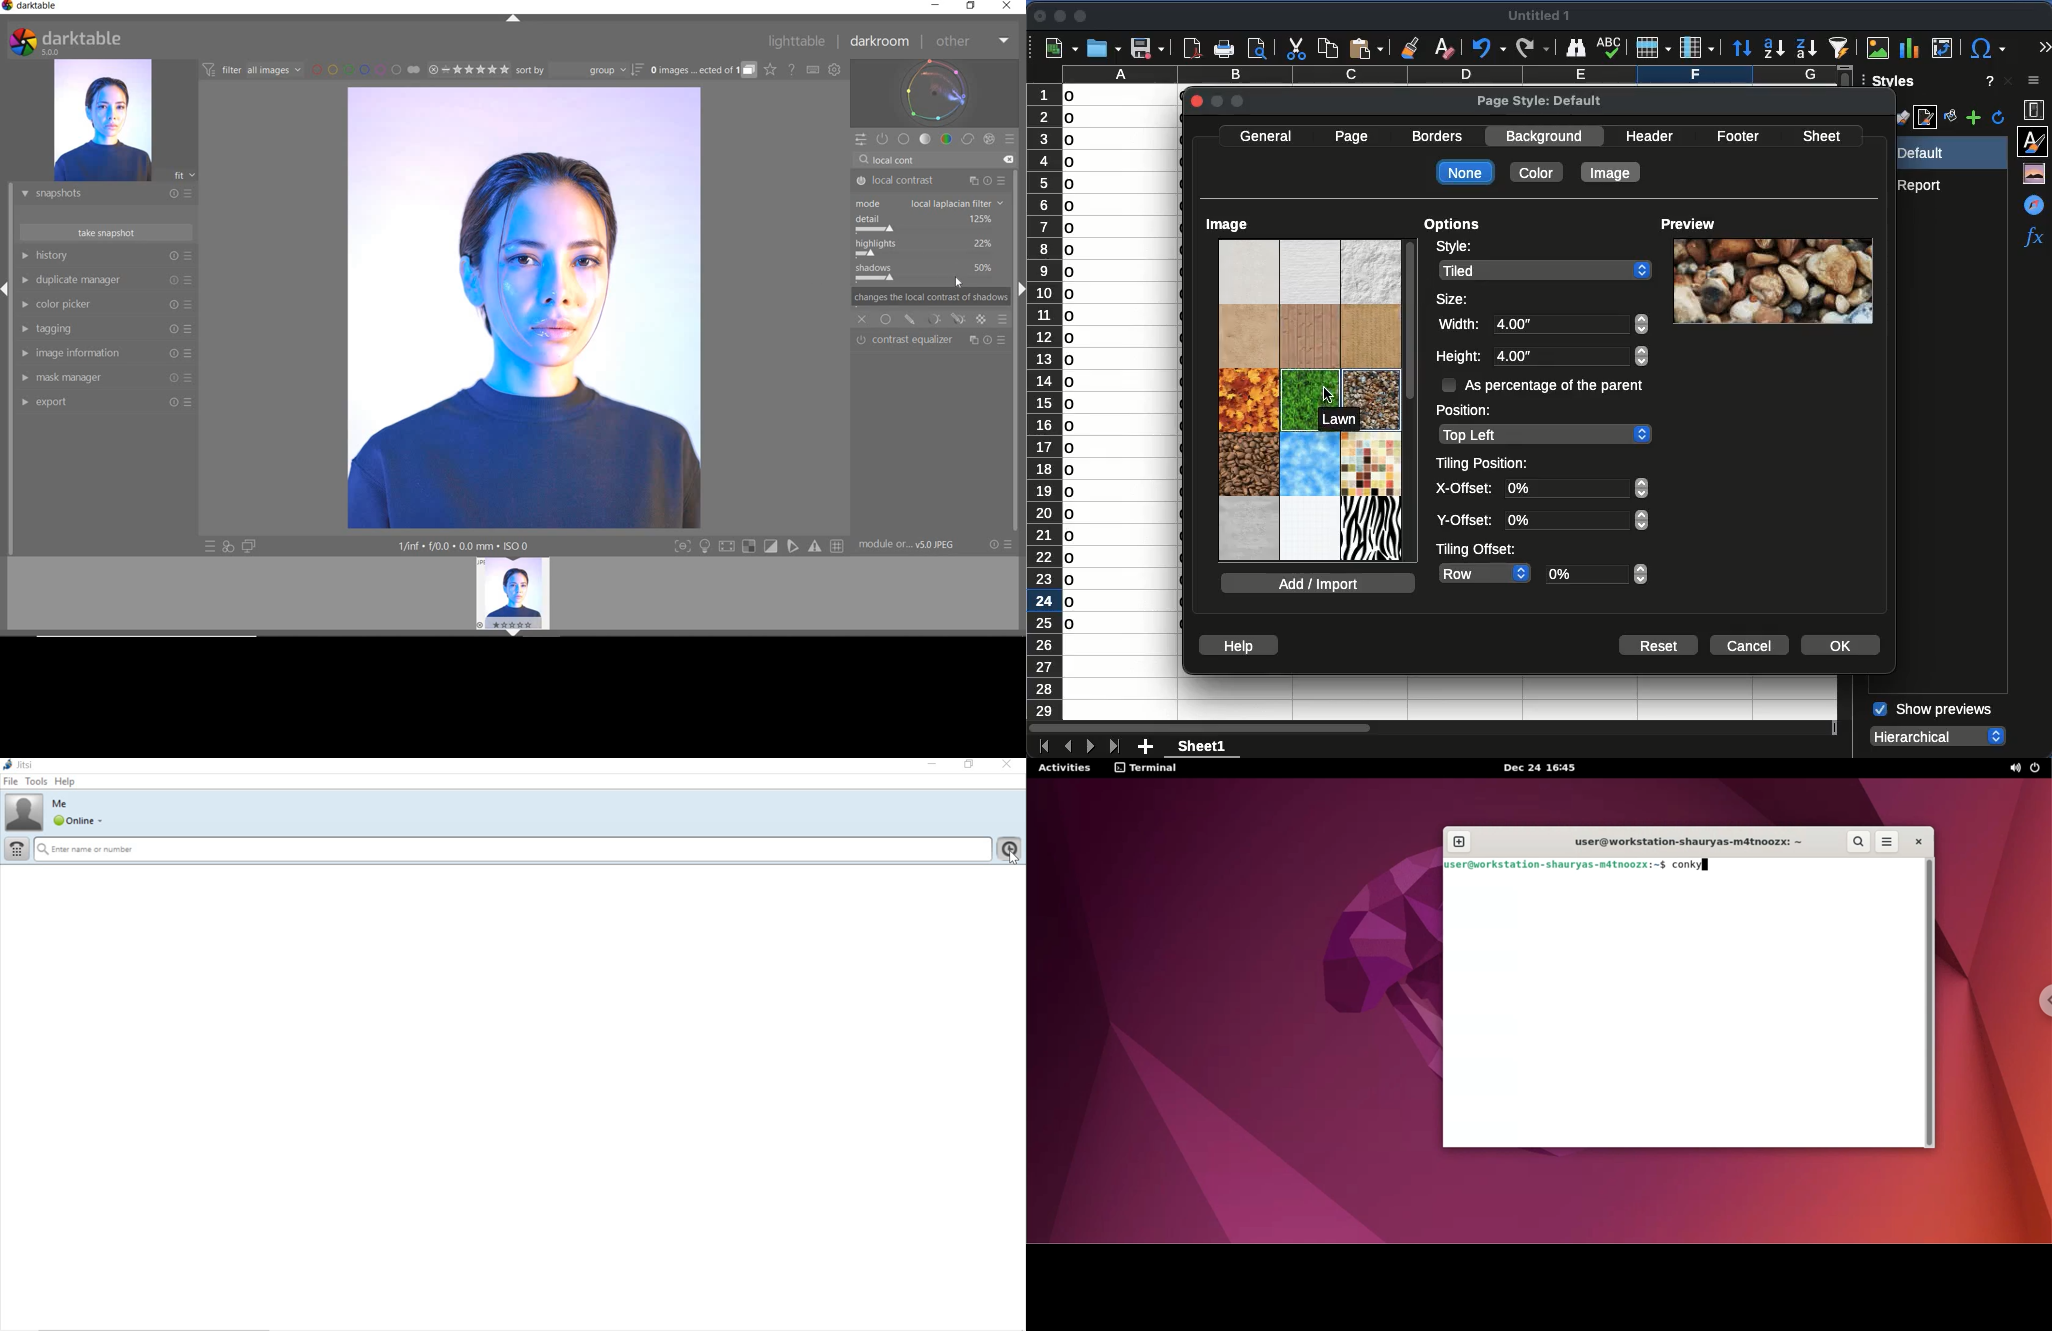 This screenshot has height=1344, width=2072. I want to click on undo, so click(1489, 49).